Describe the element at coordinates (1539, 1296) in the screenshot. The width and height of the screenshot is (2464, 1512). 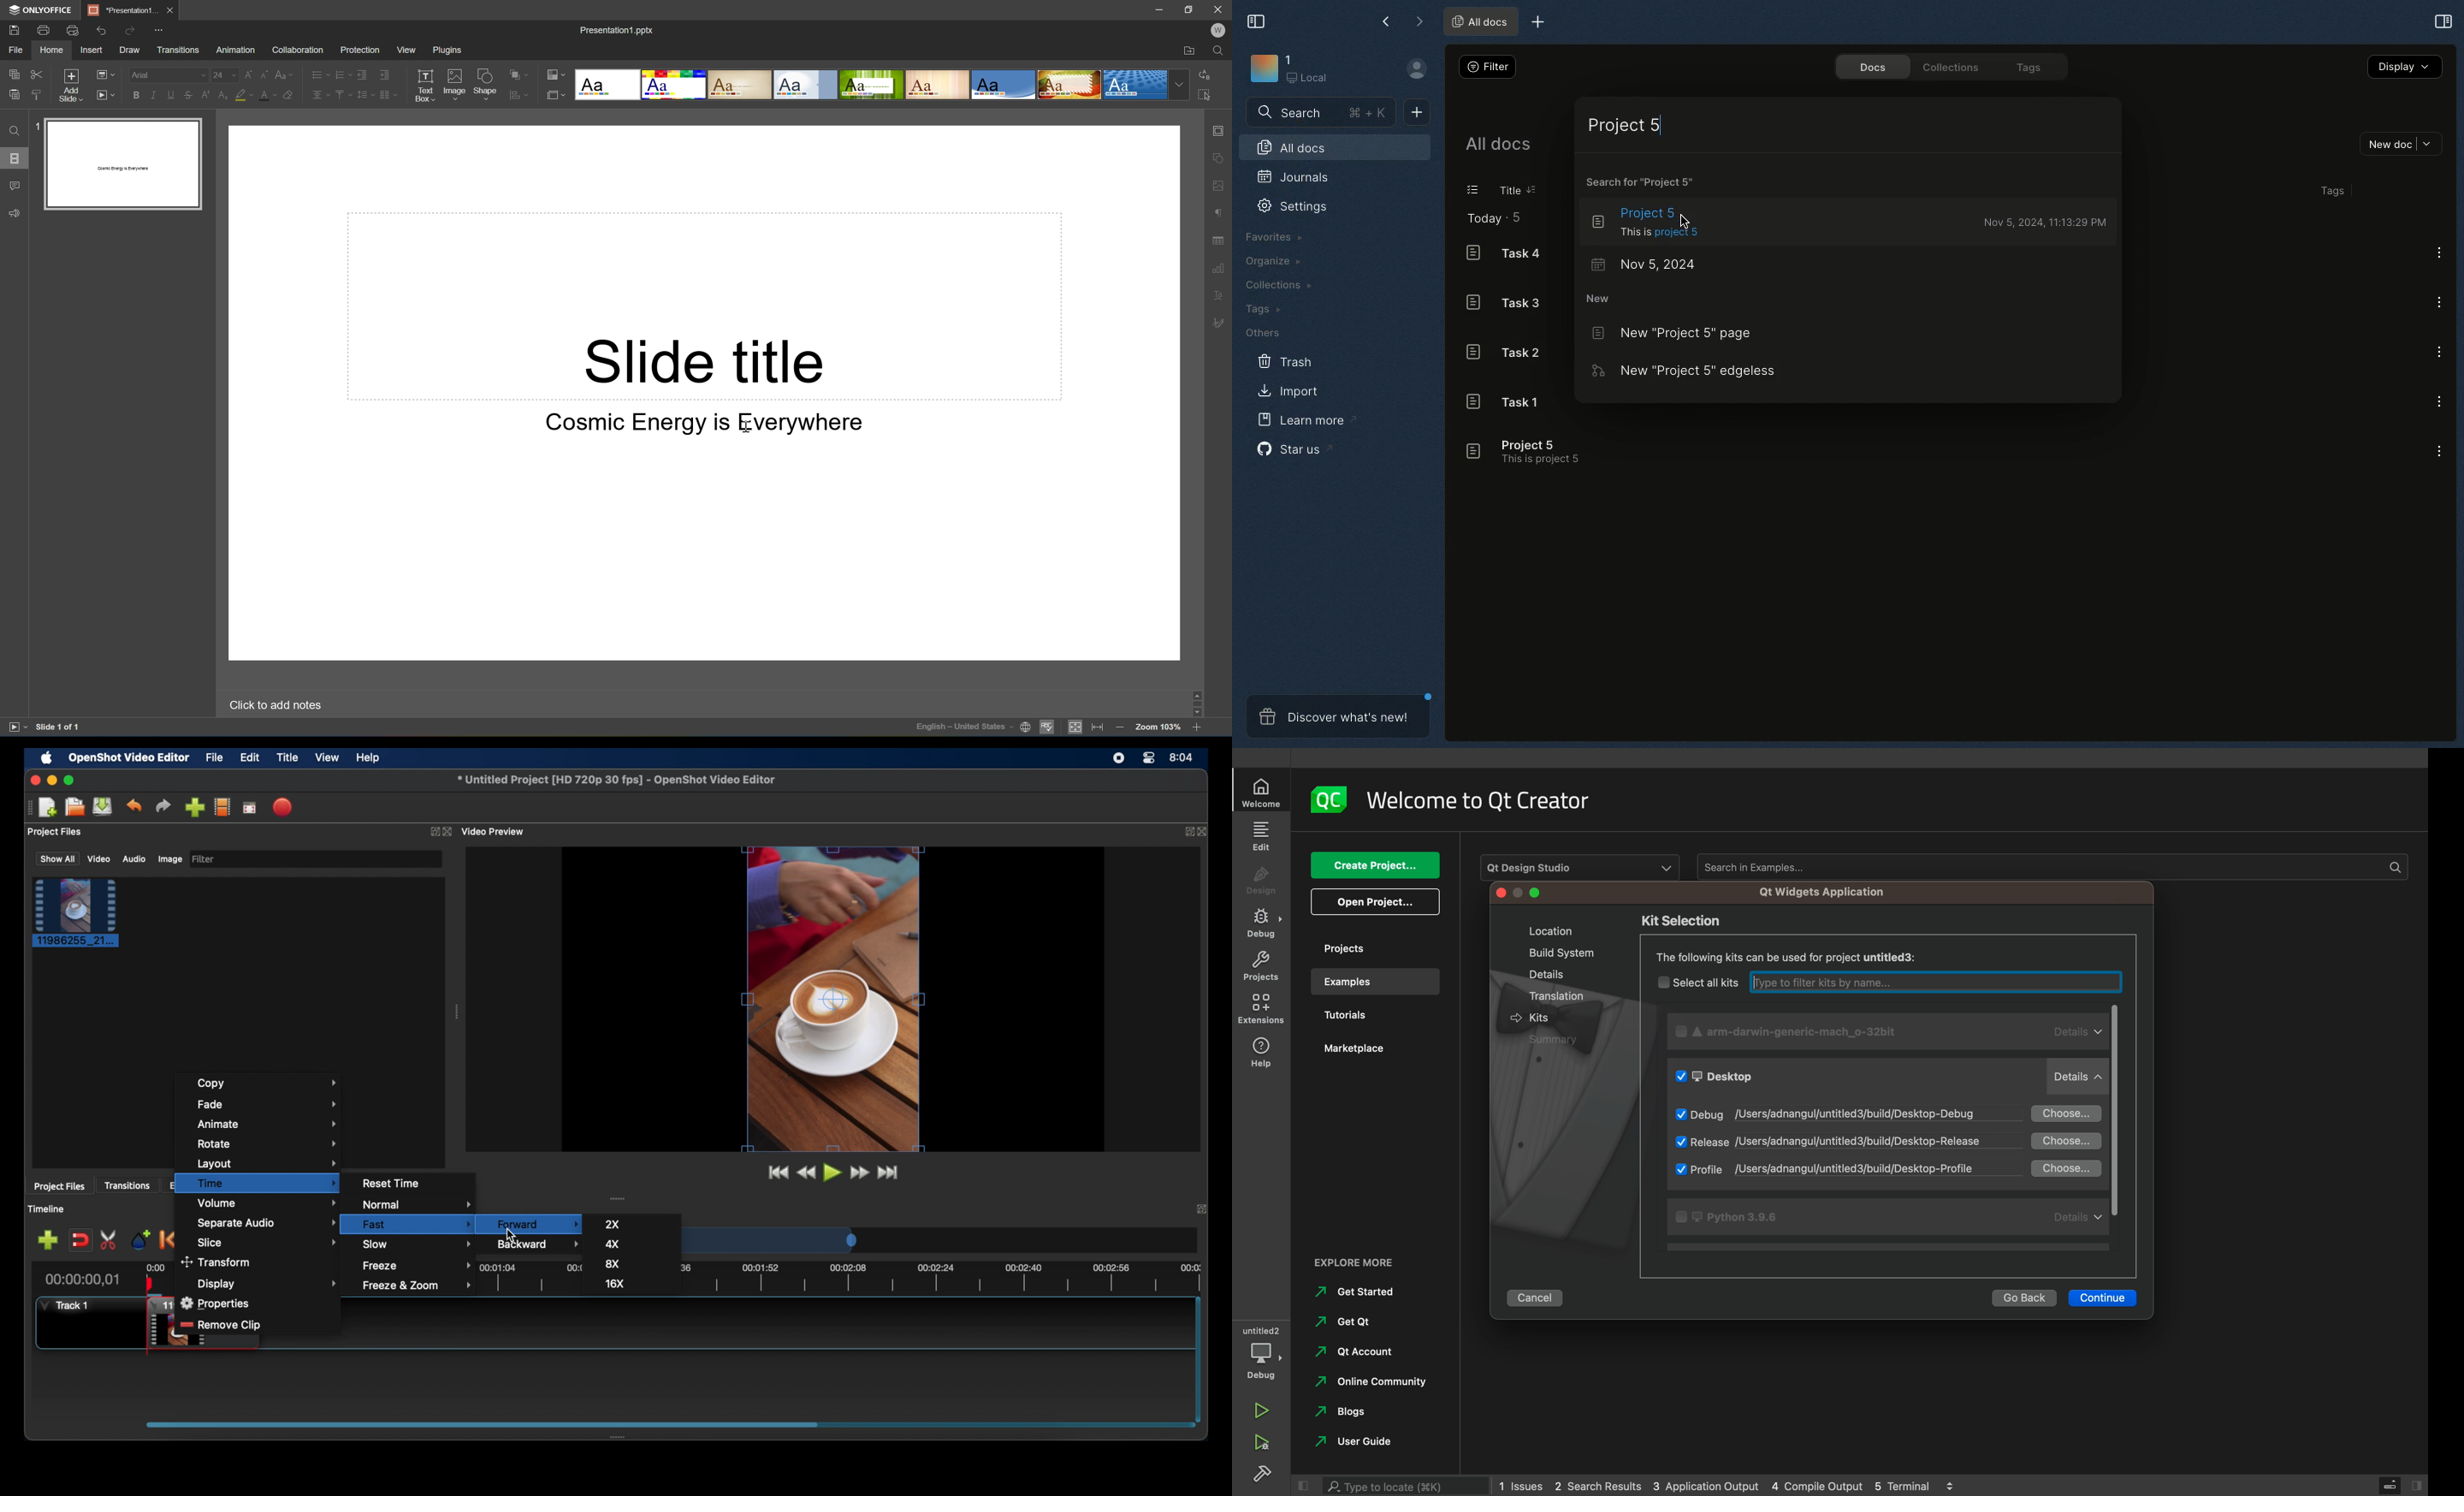
I see `cancel` at that location.